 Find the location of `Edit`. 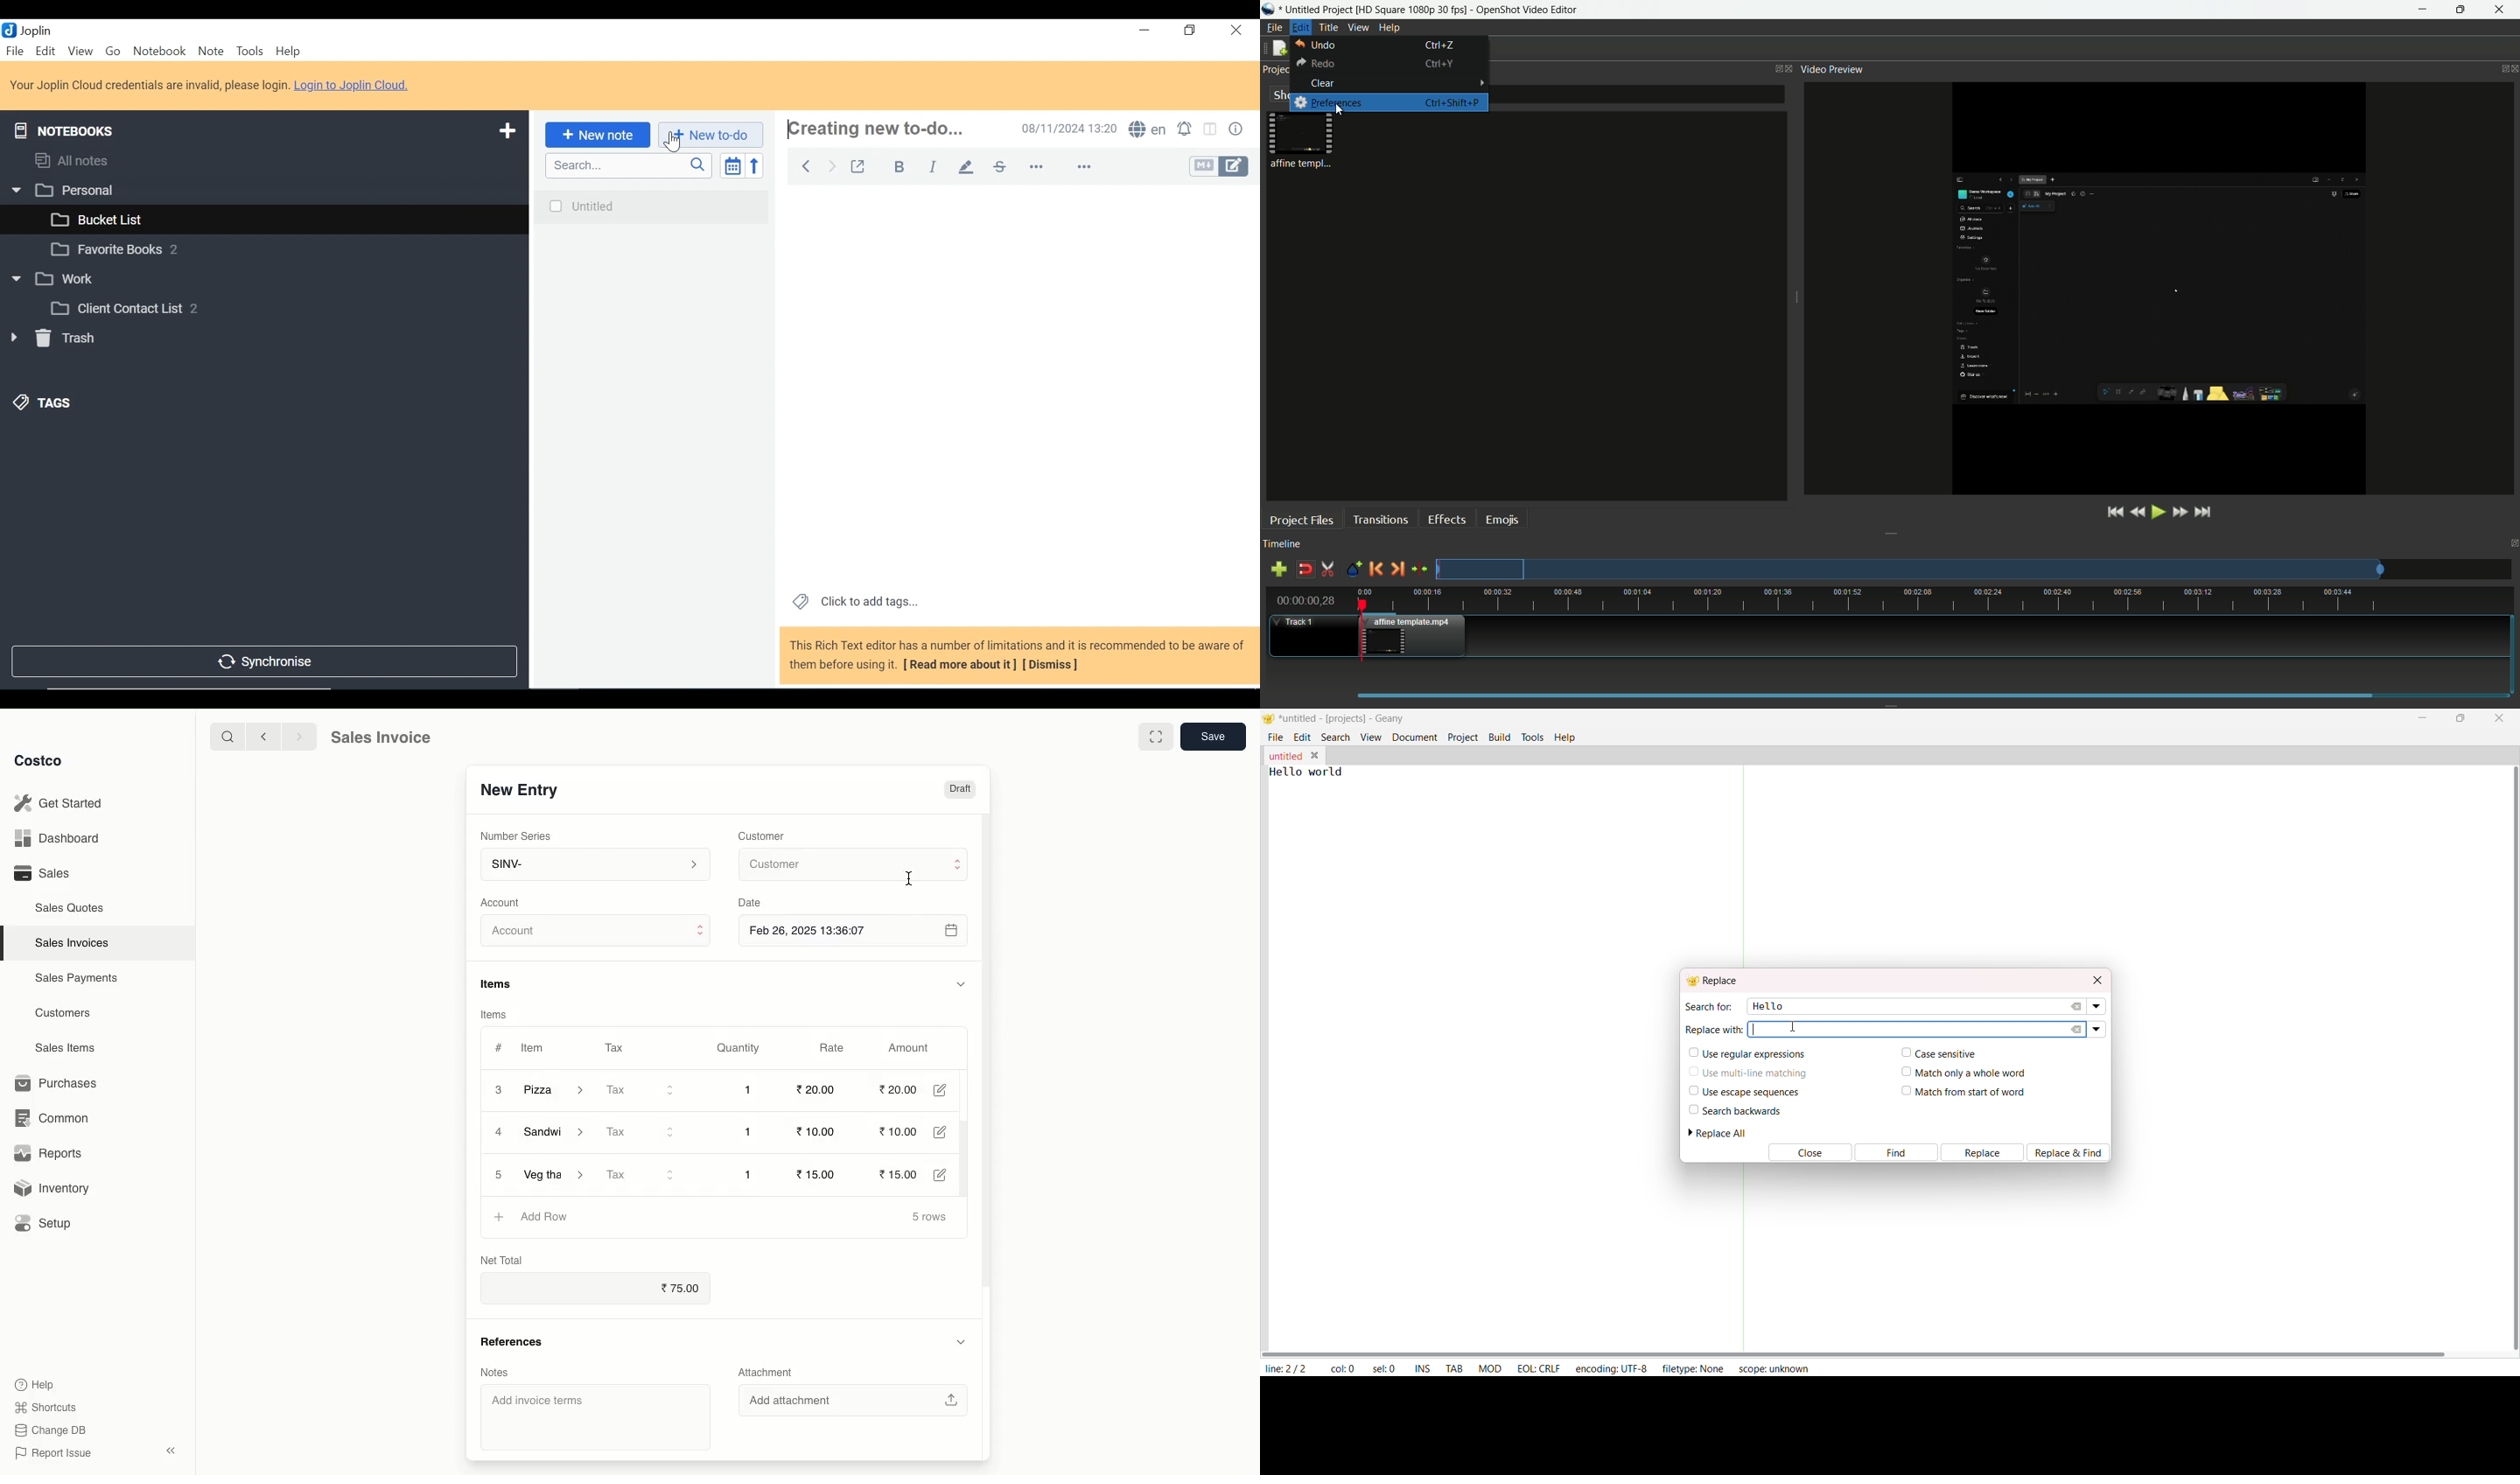

Edit is located at coordinates (950, 1133).